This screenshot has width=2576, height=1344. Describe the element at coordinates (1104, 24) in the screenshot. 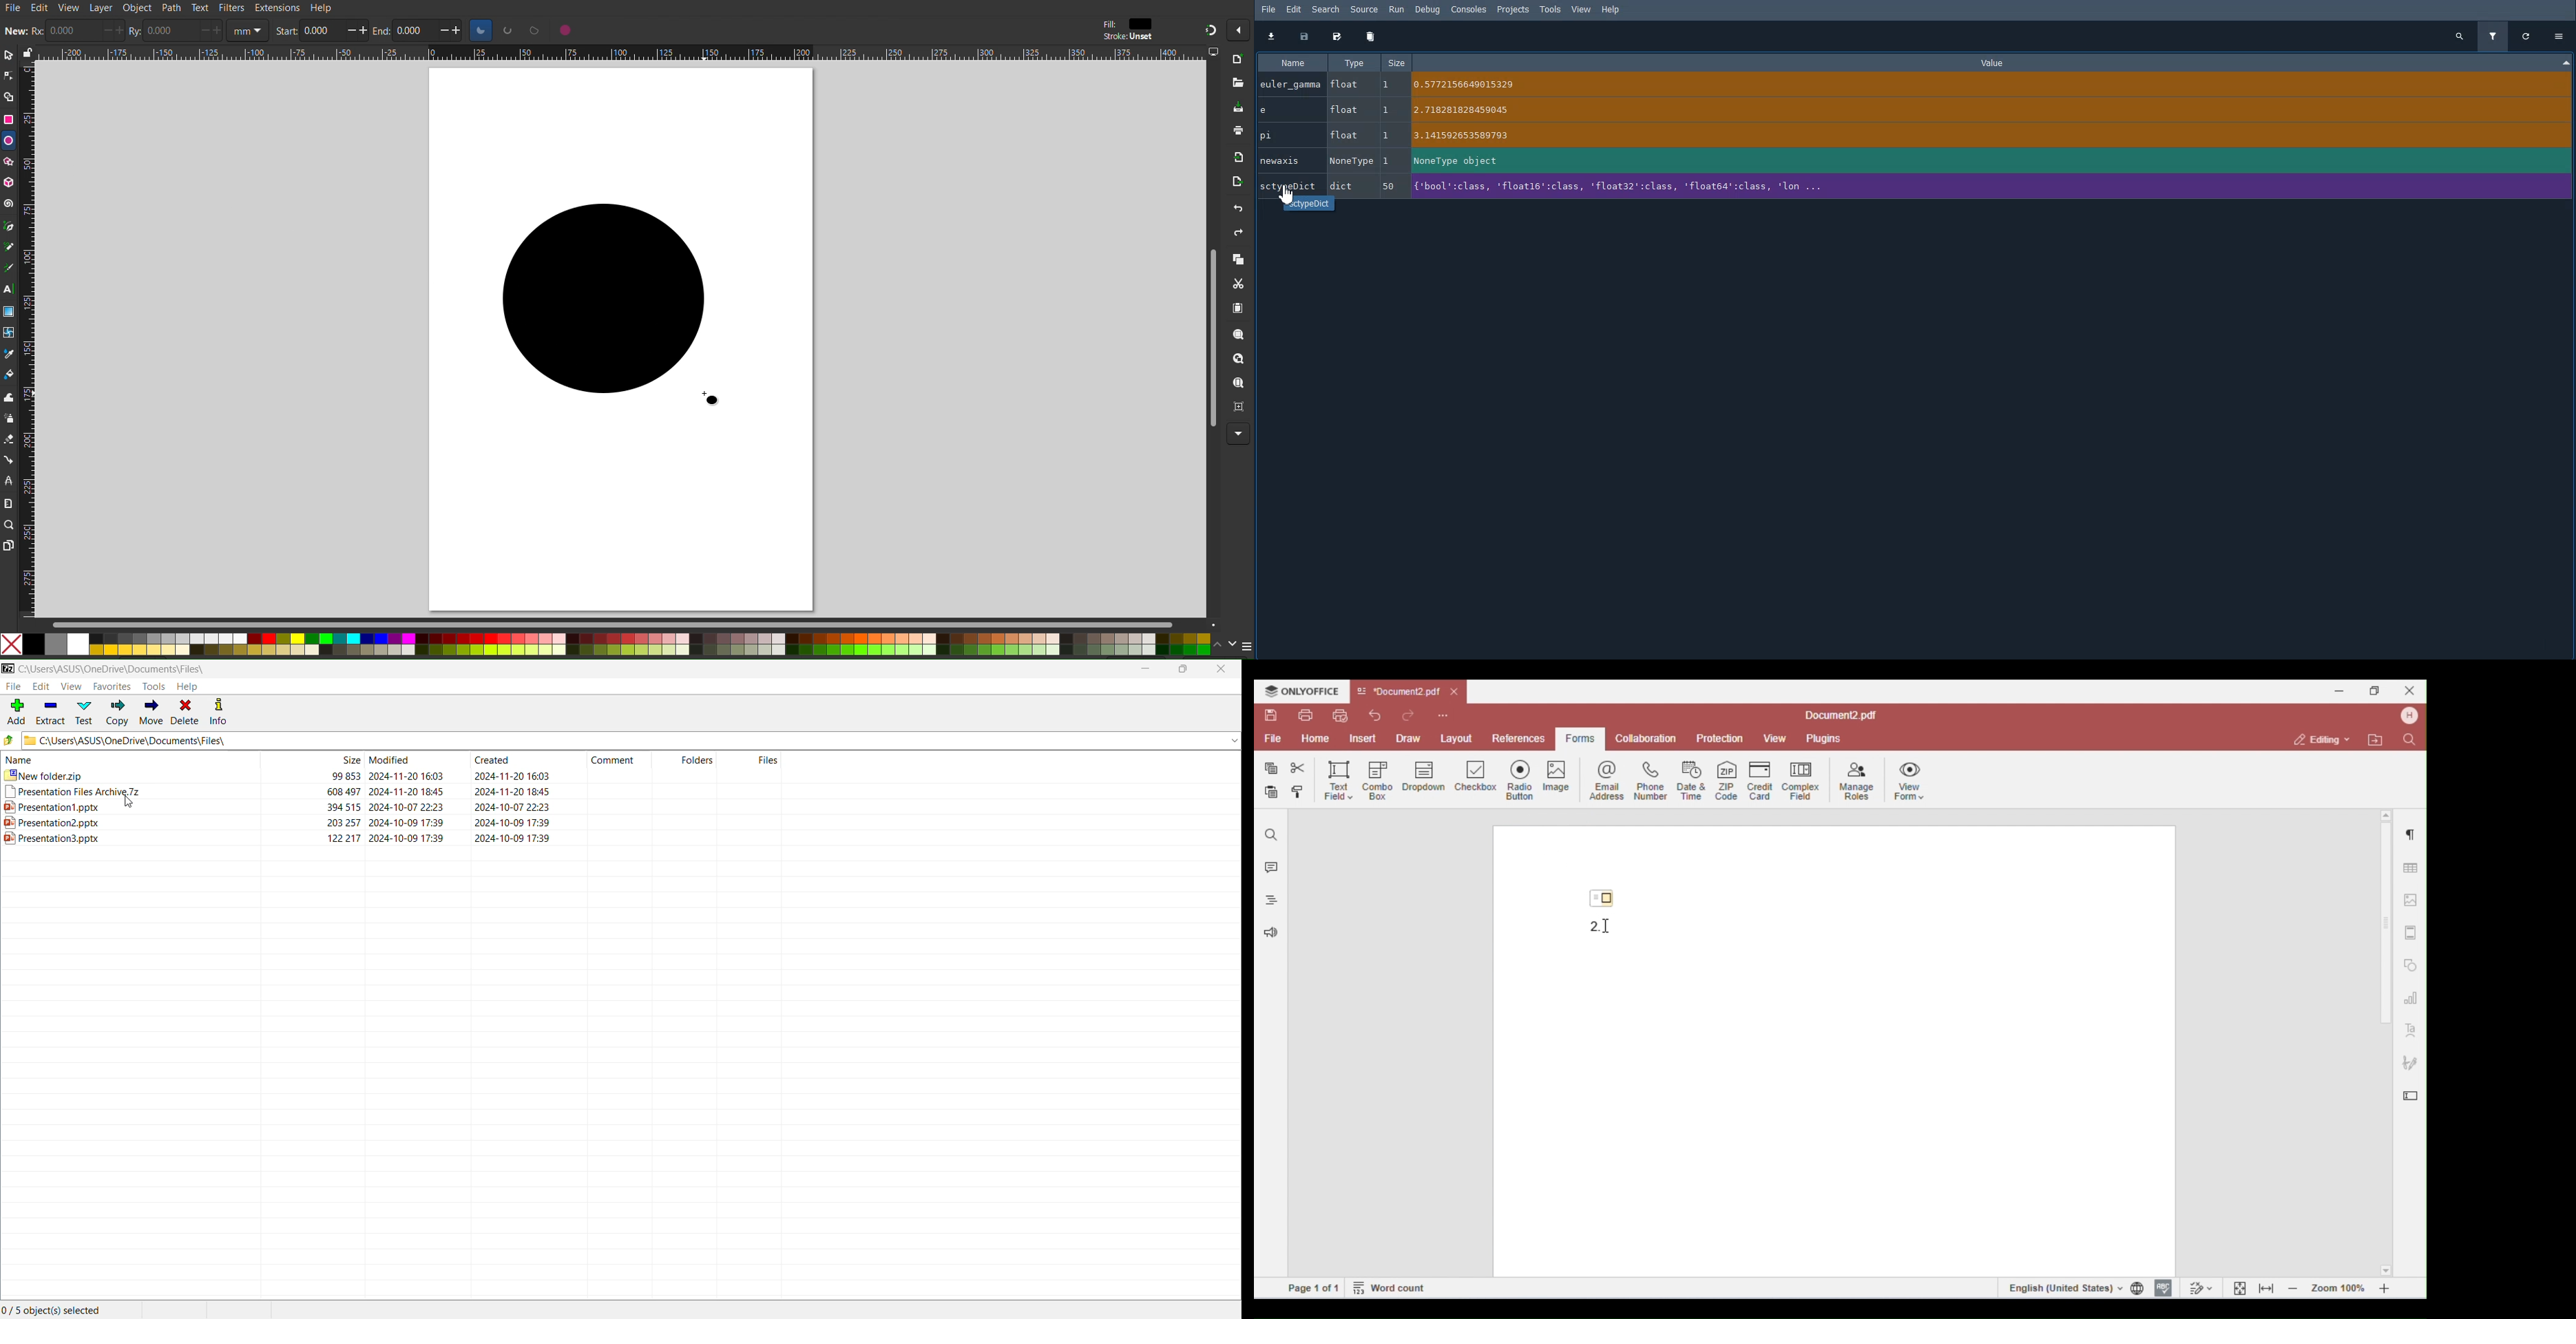

I see `fill` at that location.